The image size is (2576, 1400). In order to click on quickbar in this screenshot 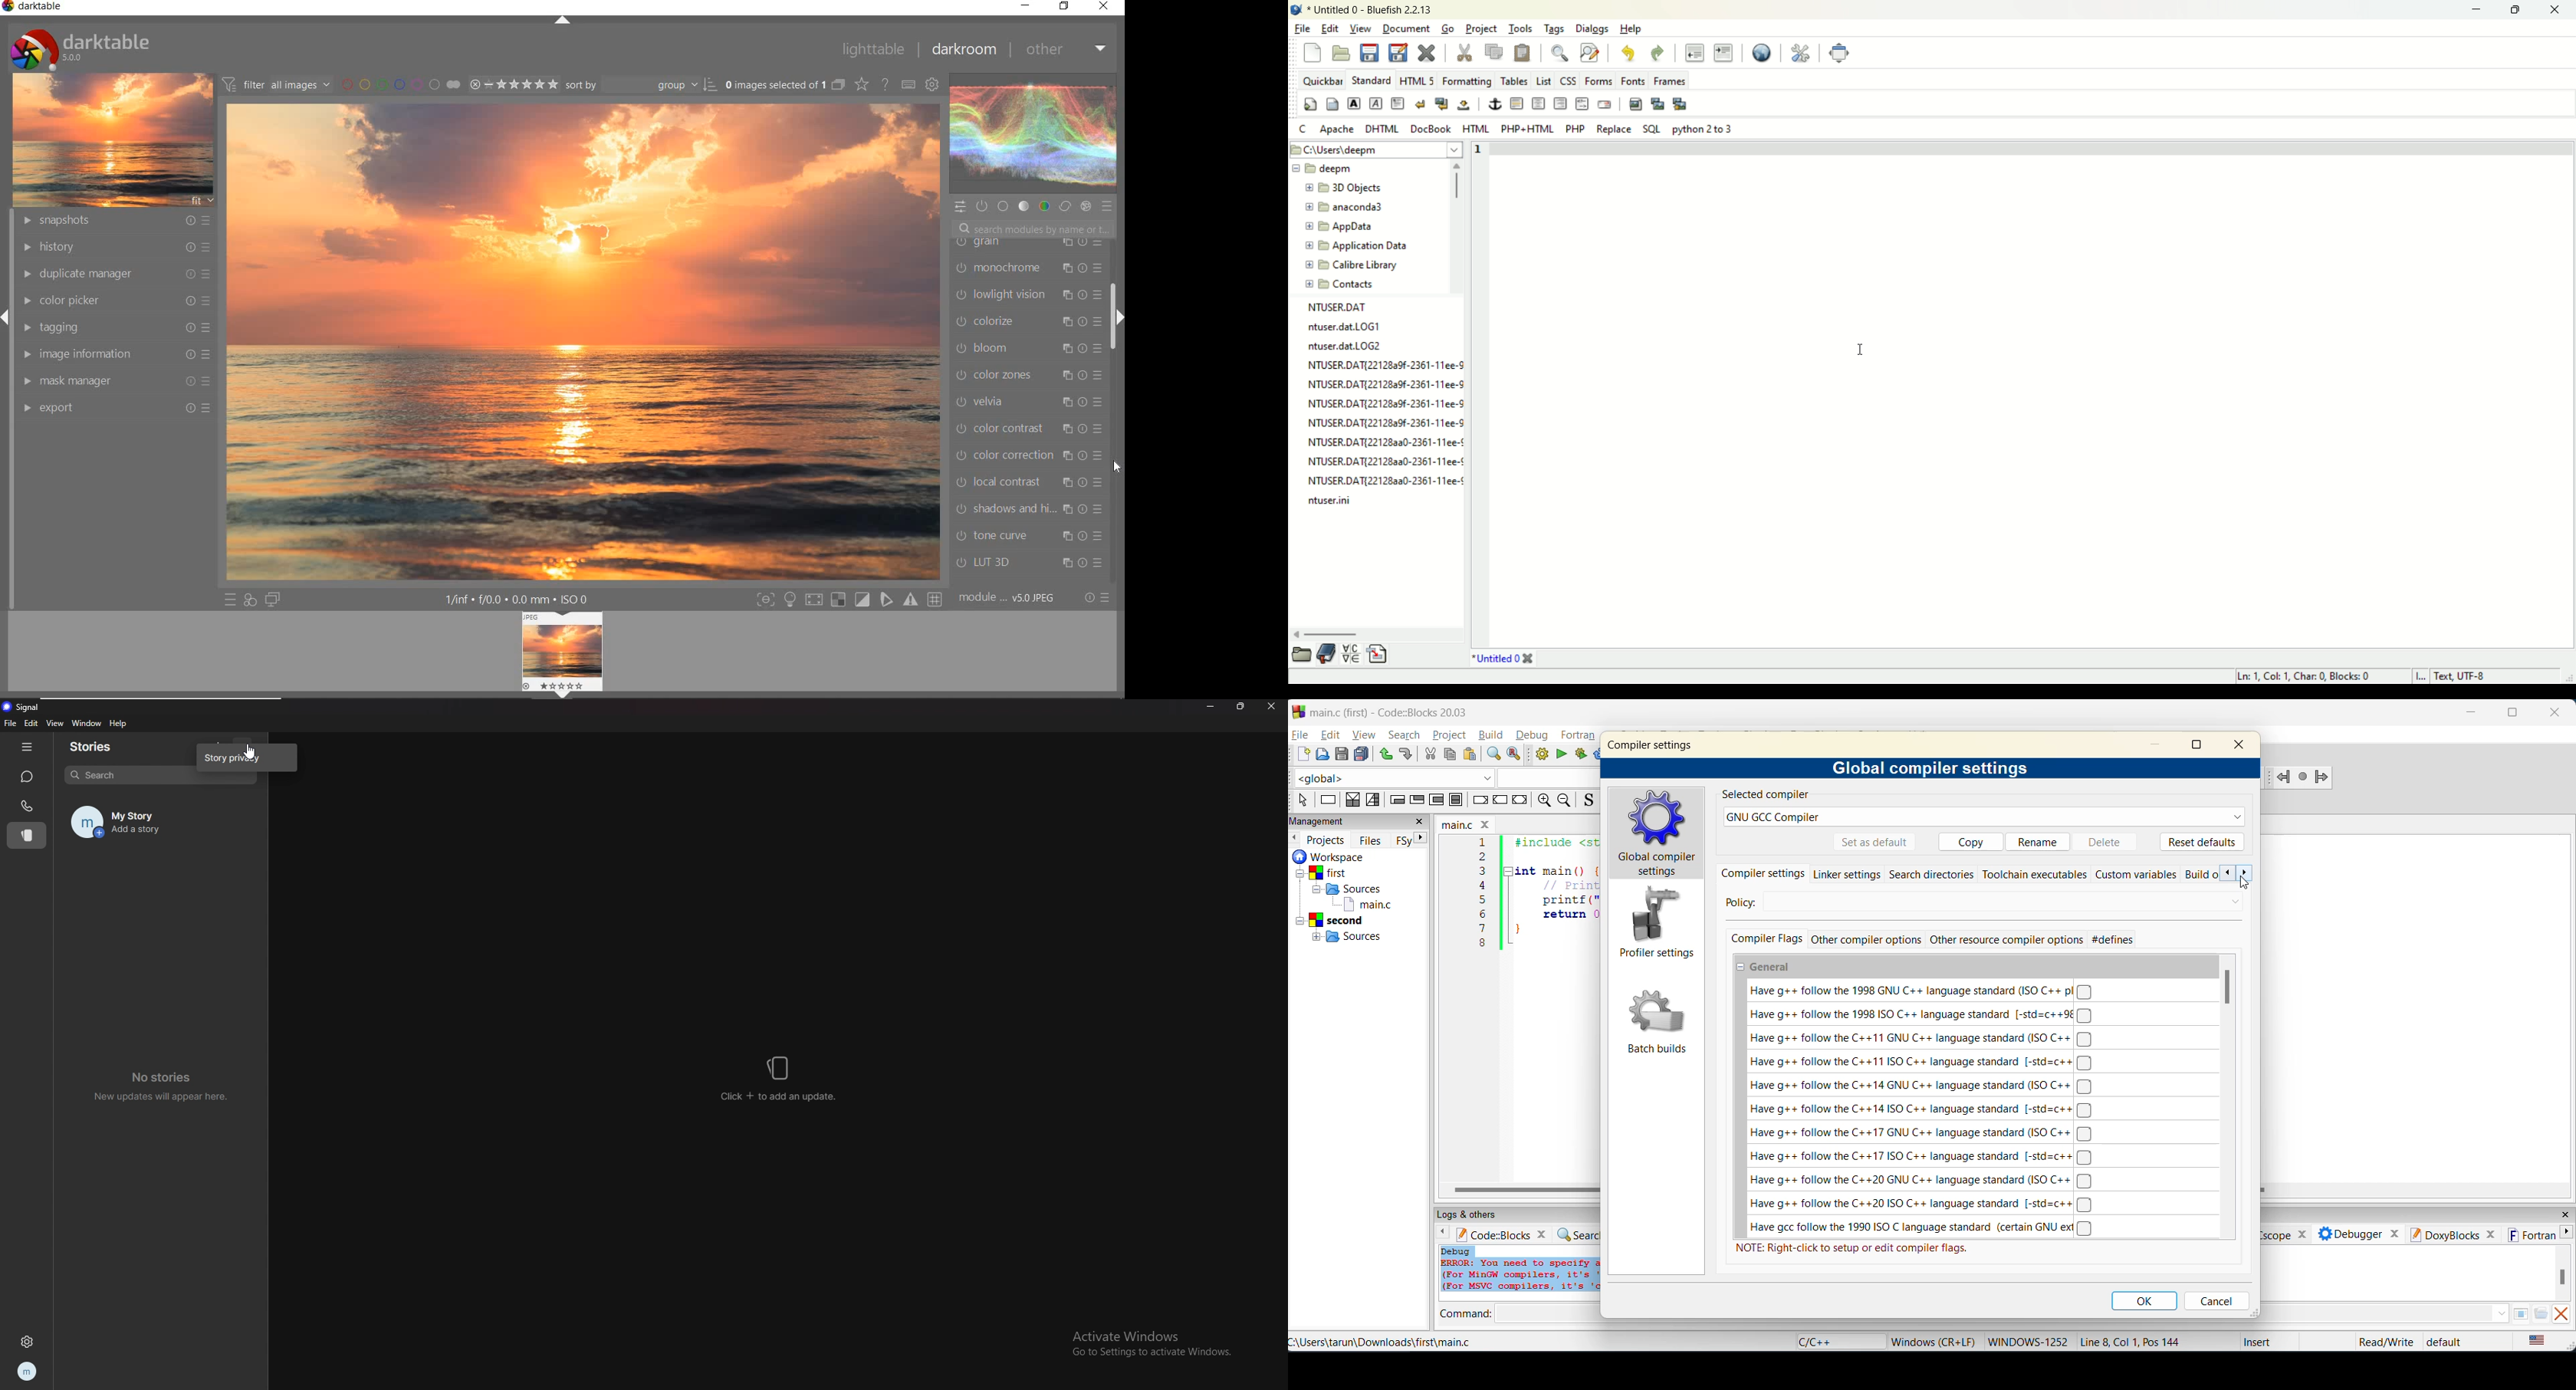, I will do `click(1321, 81)`.